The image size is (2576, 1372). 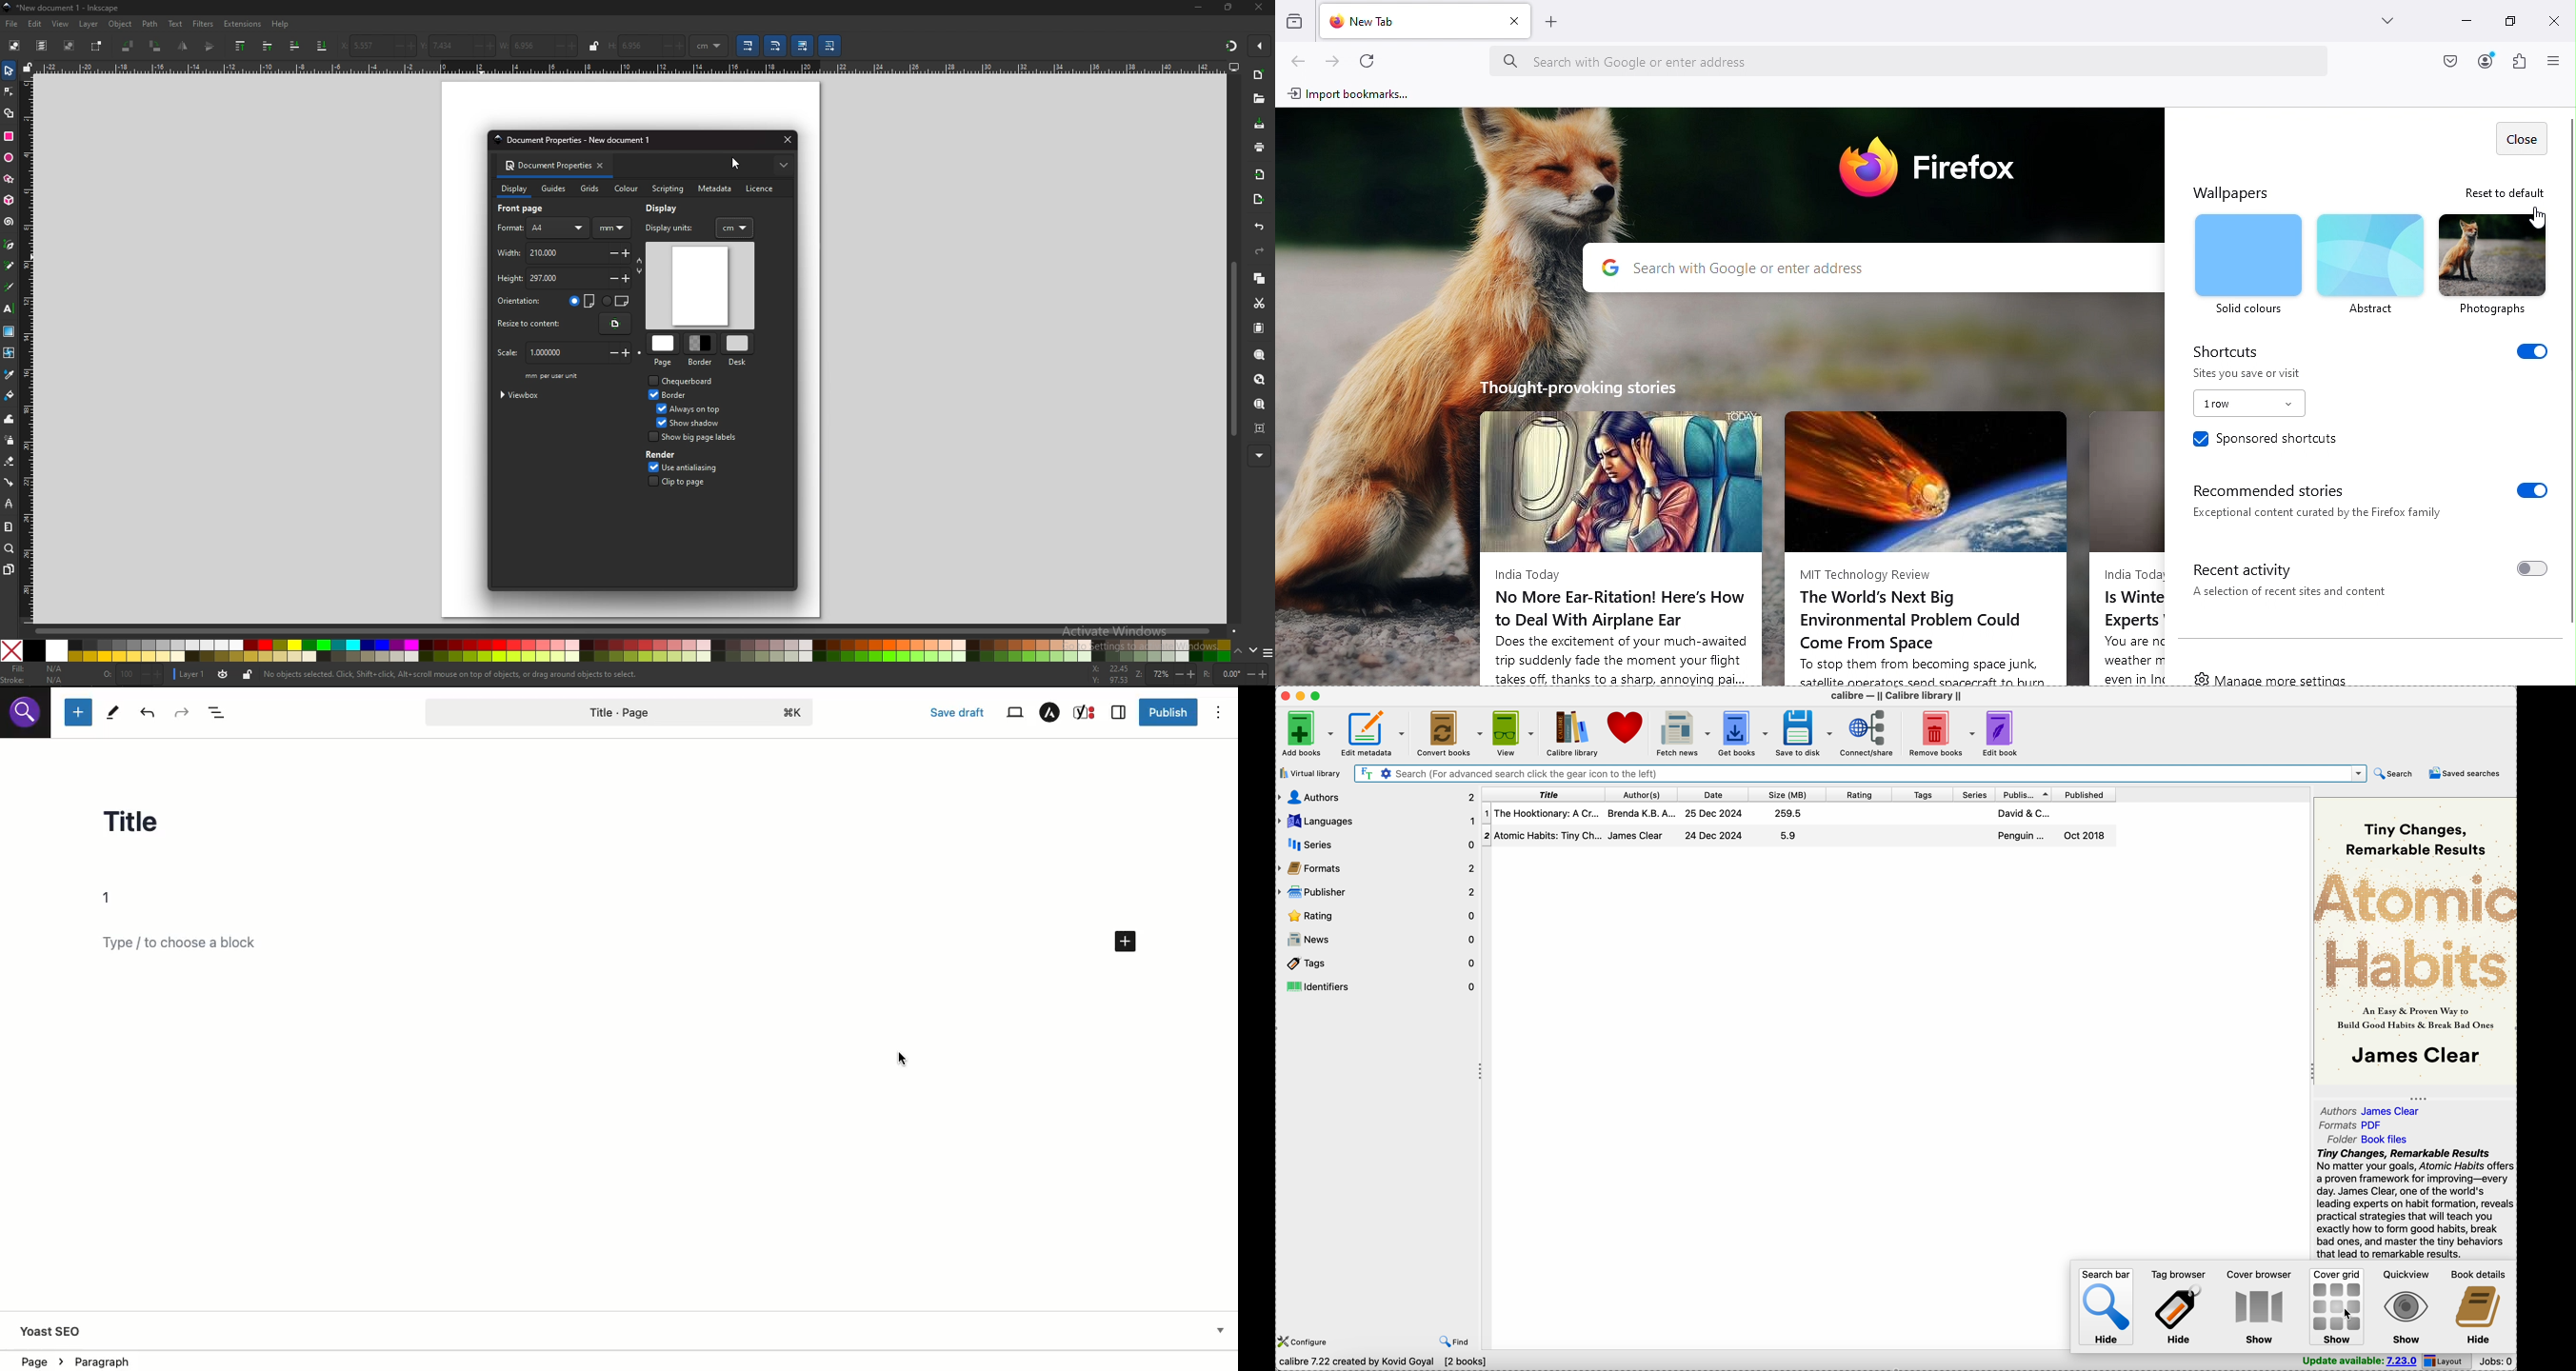 What do you see at coordinates (716, 189) in the screenshot?
I see `metadata` at bounding box center [716, 189].